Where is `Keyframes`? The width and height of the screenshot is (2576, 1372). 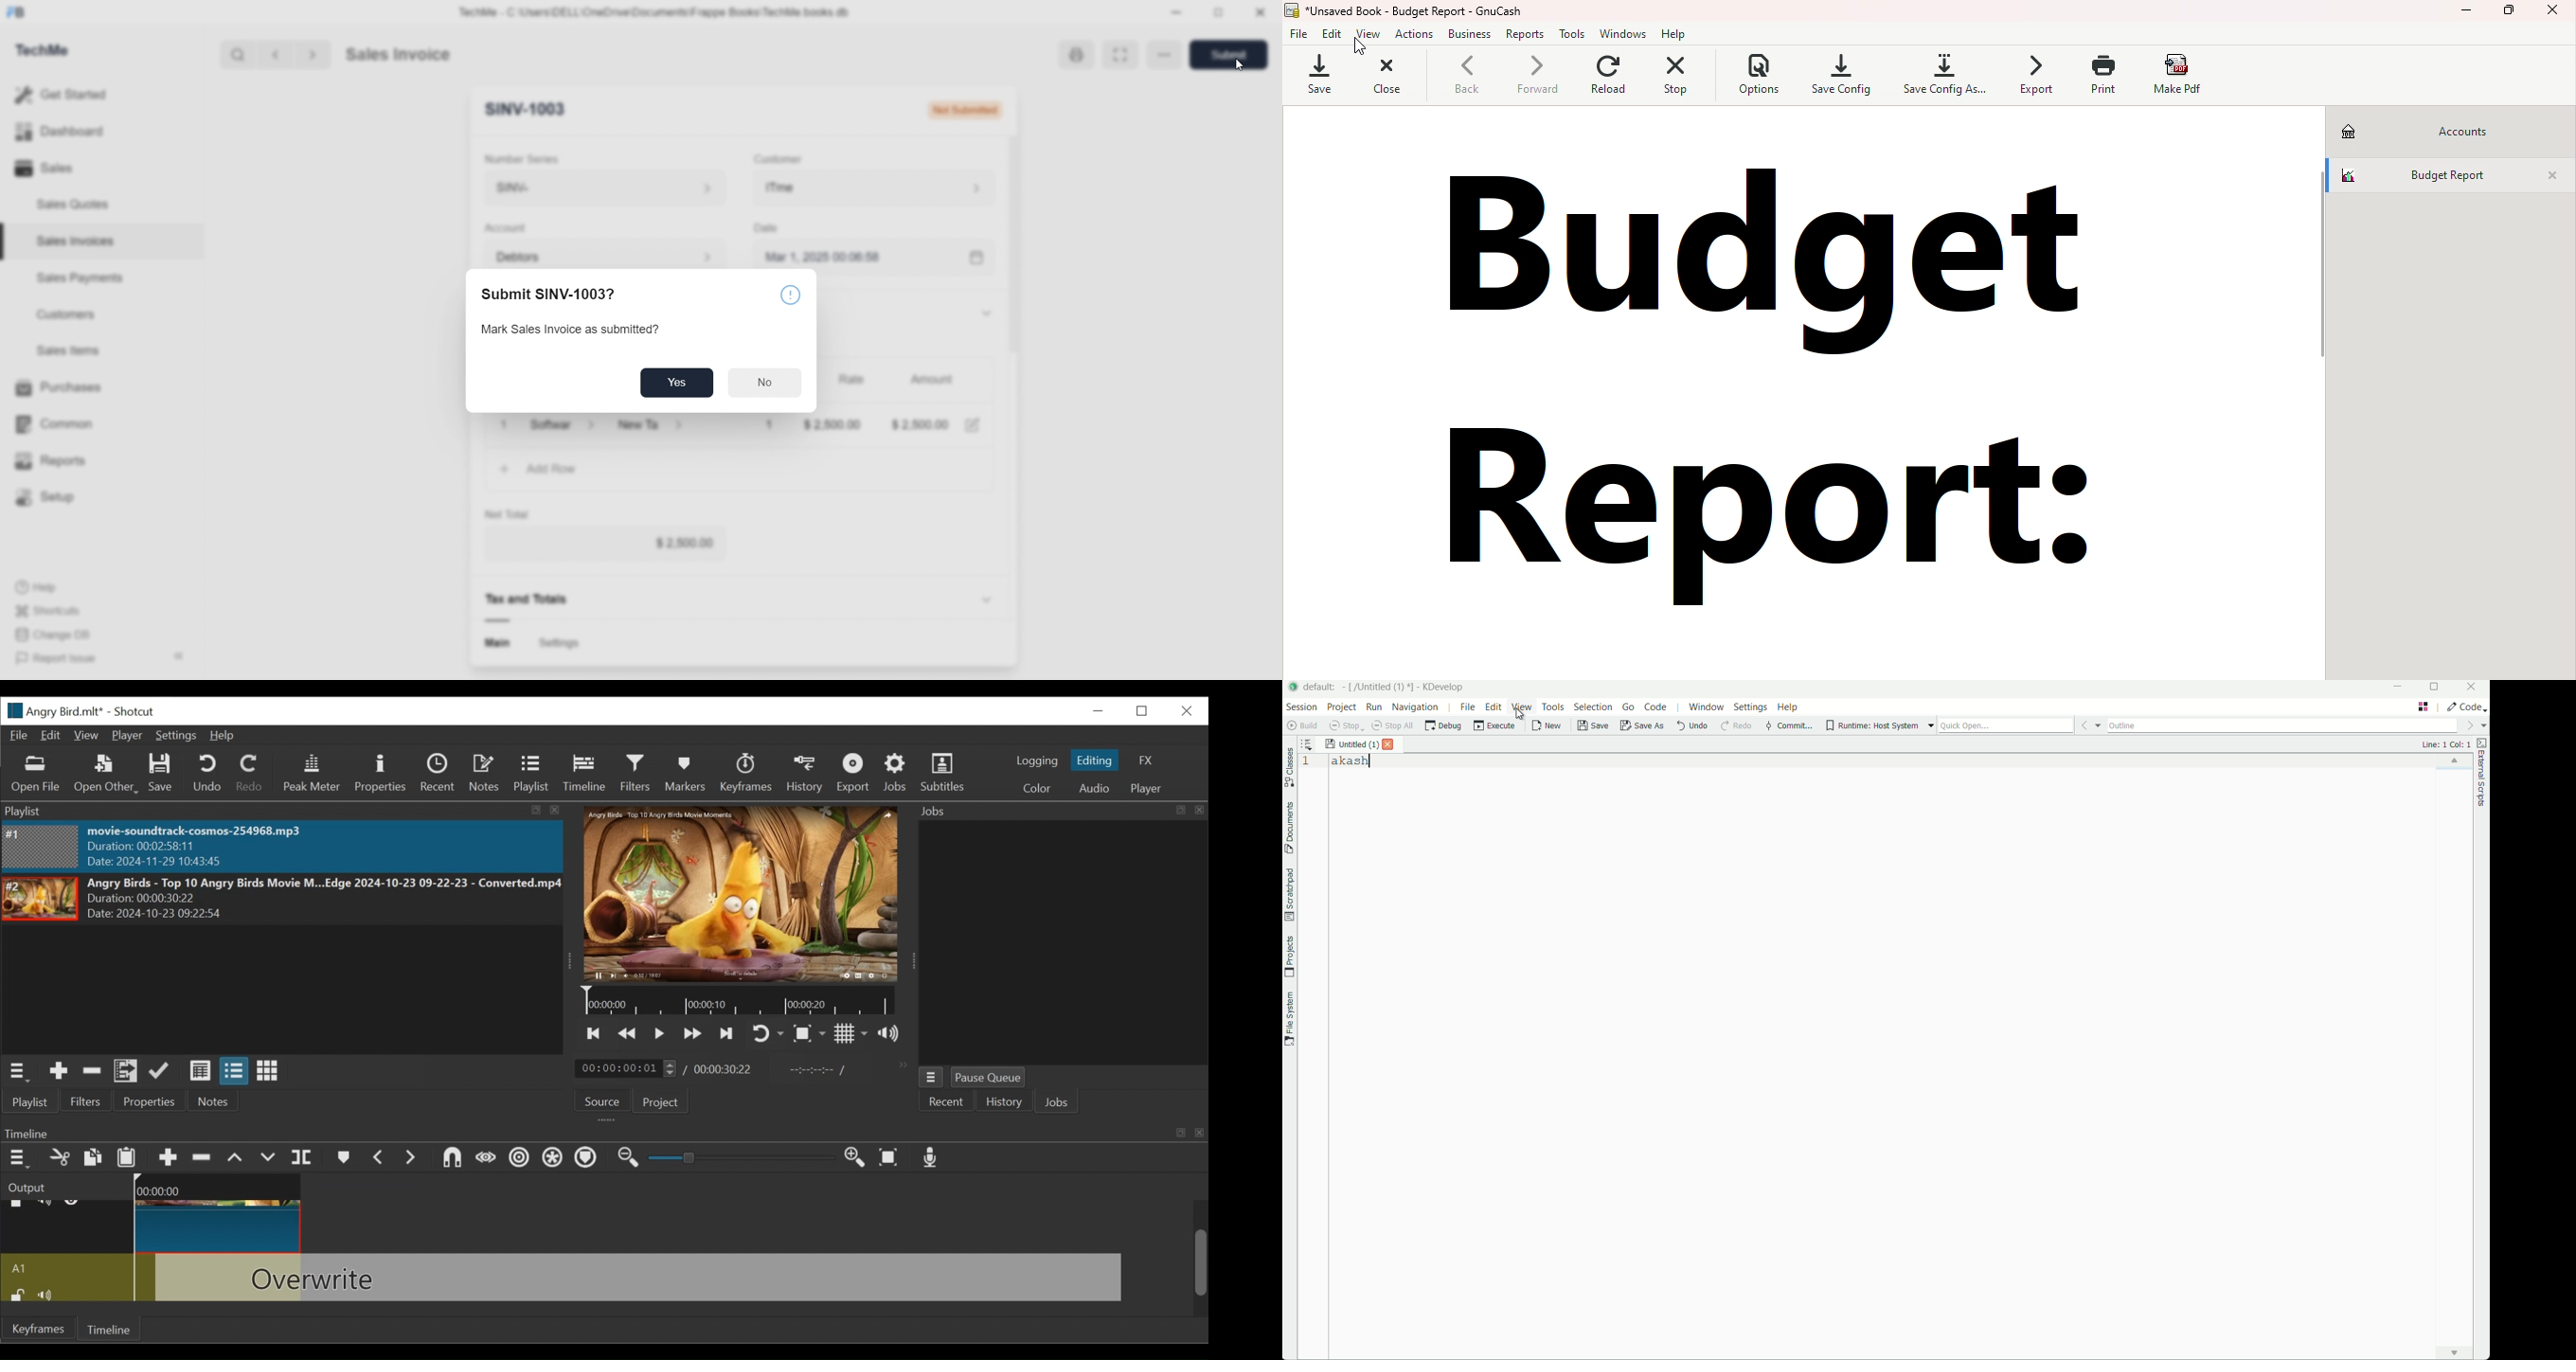 Keyframes is located at coordinates (745, 773).